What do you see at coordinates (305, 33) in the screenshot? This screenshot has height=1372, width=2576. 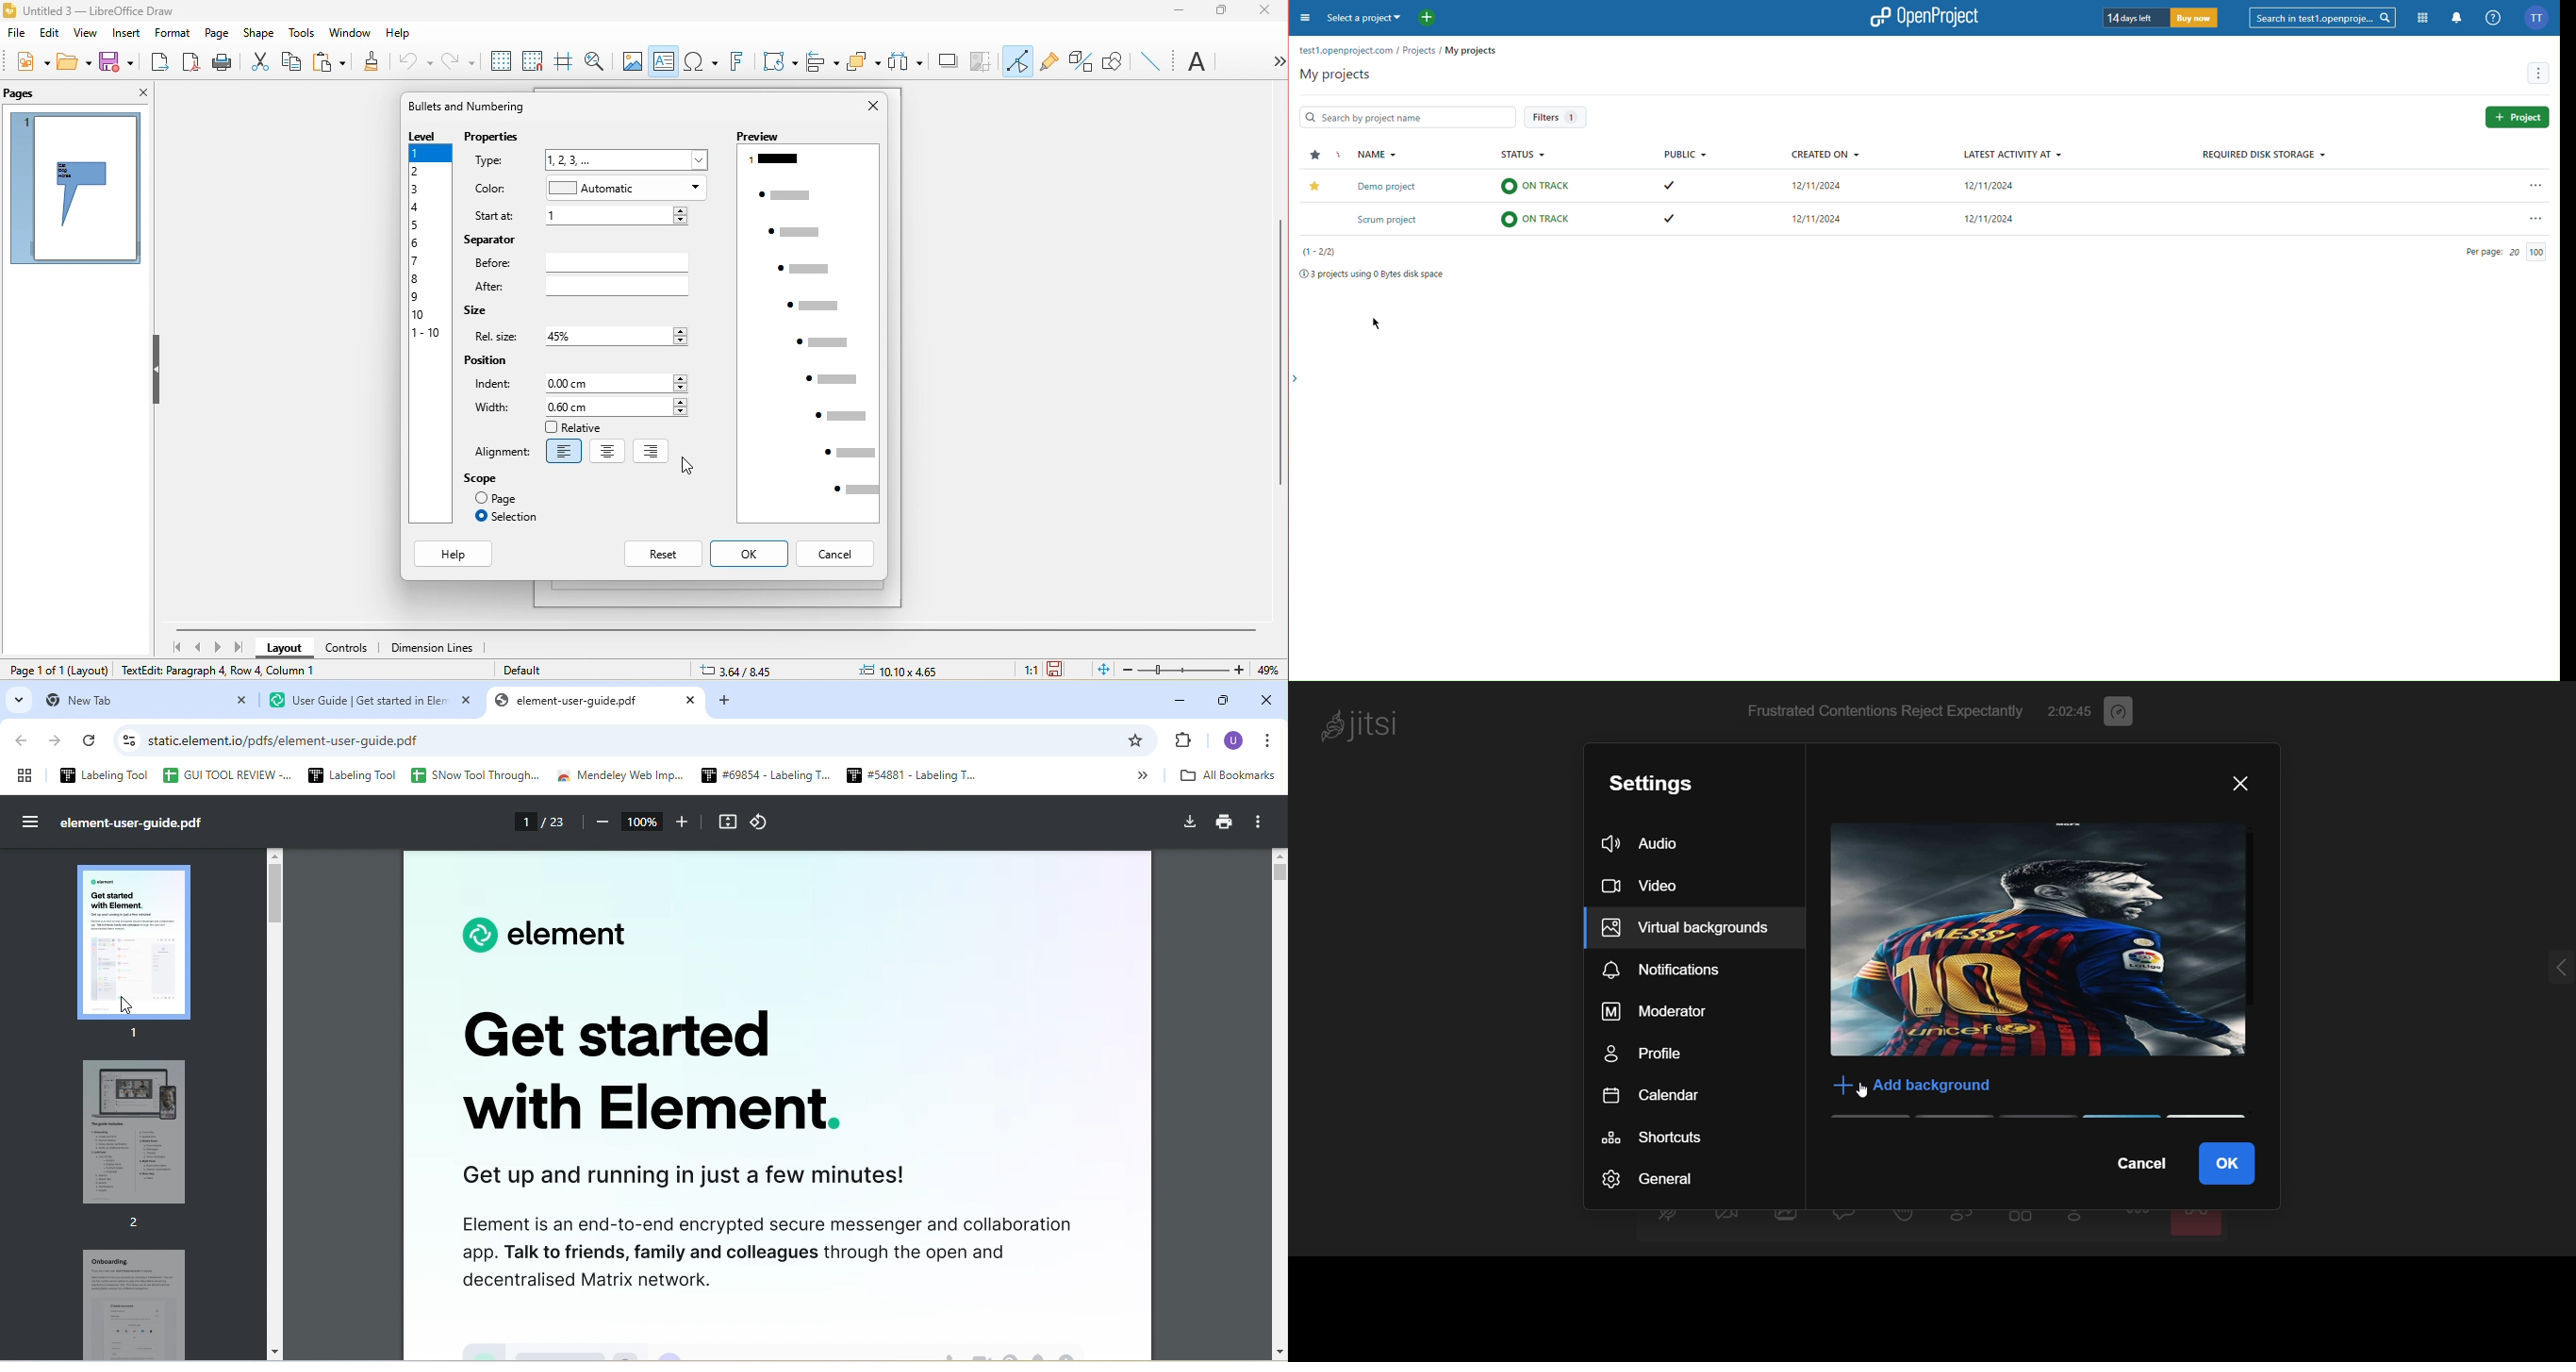 I see `tools` at bounding box center [305, 33].